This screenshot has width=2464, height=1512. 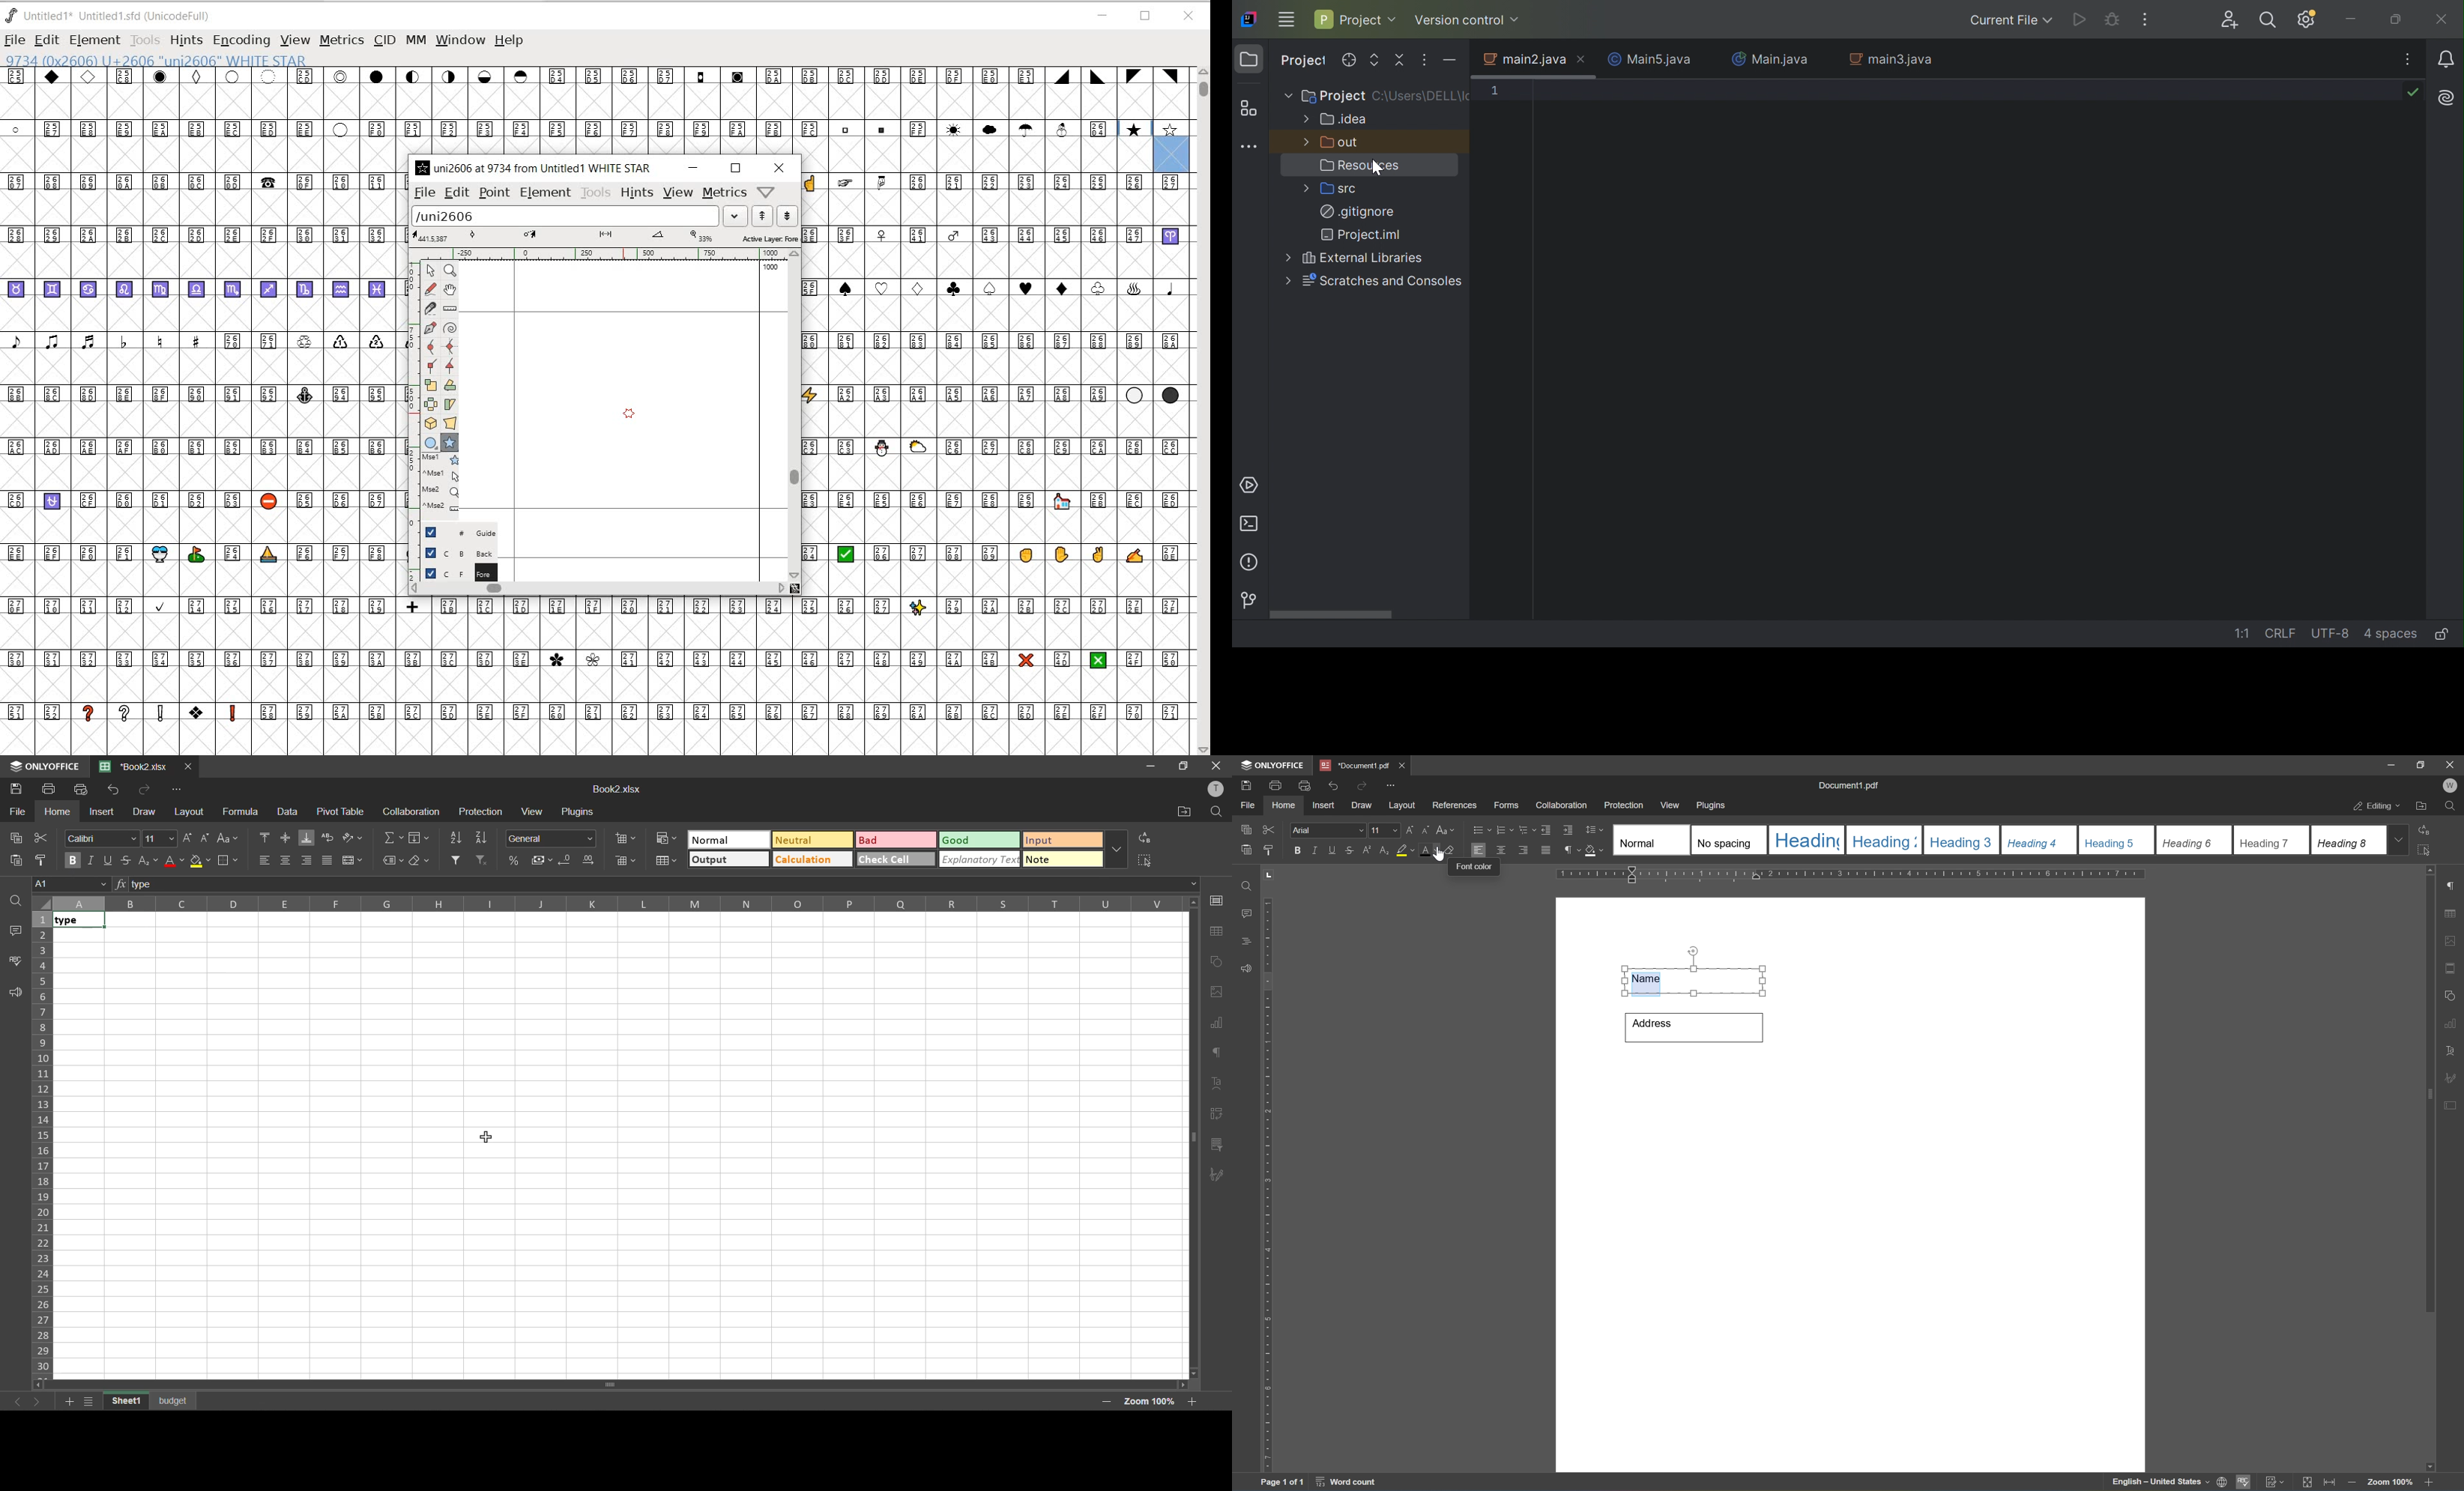 I want to click on welcome, so click(x=2450, y=786).